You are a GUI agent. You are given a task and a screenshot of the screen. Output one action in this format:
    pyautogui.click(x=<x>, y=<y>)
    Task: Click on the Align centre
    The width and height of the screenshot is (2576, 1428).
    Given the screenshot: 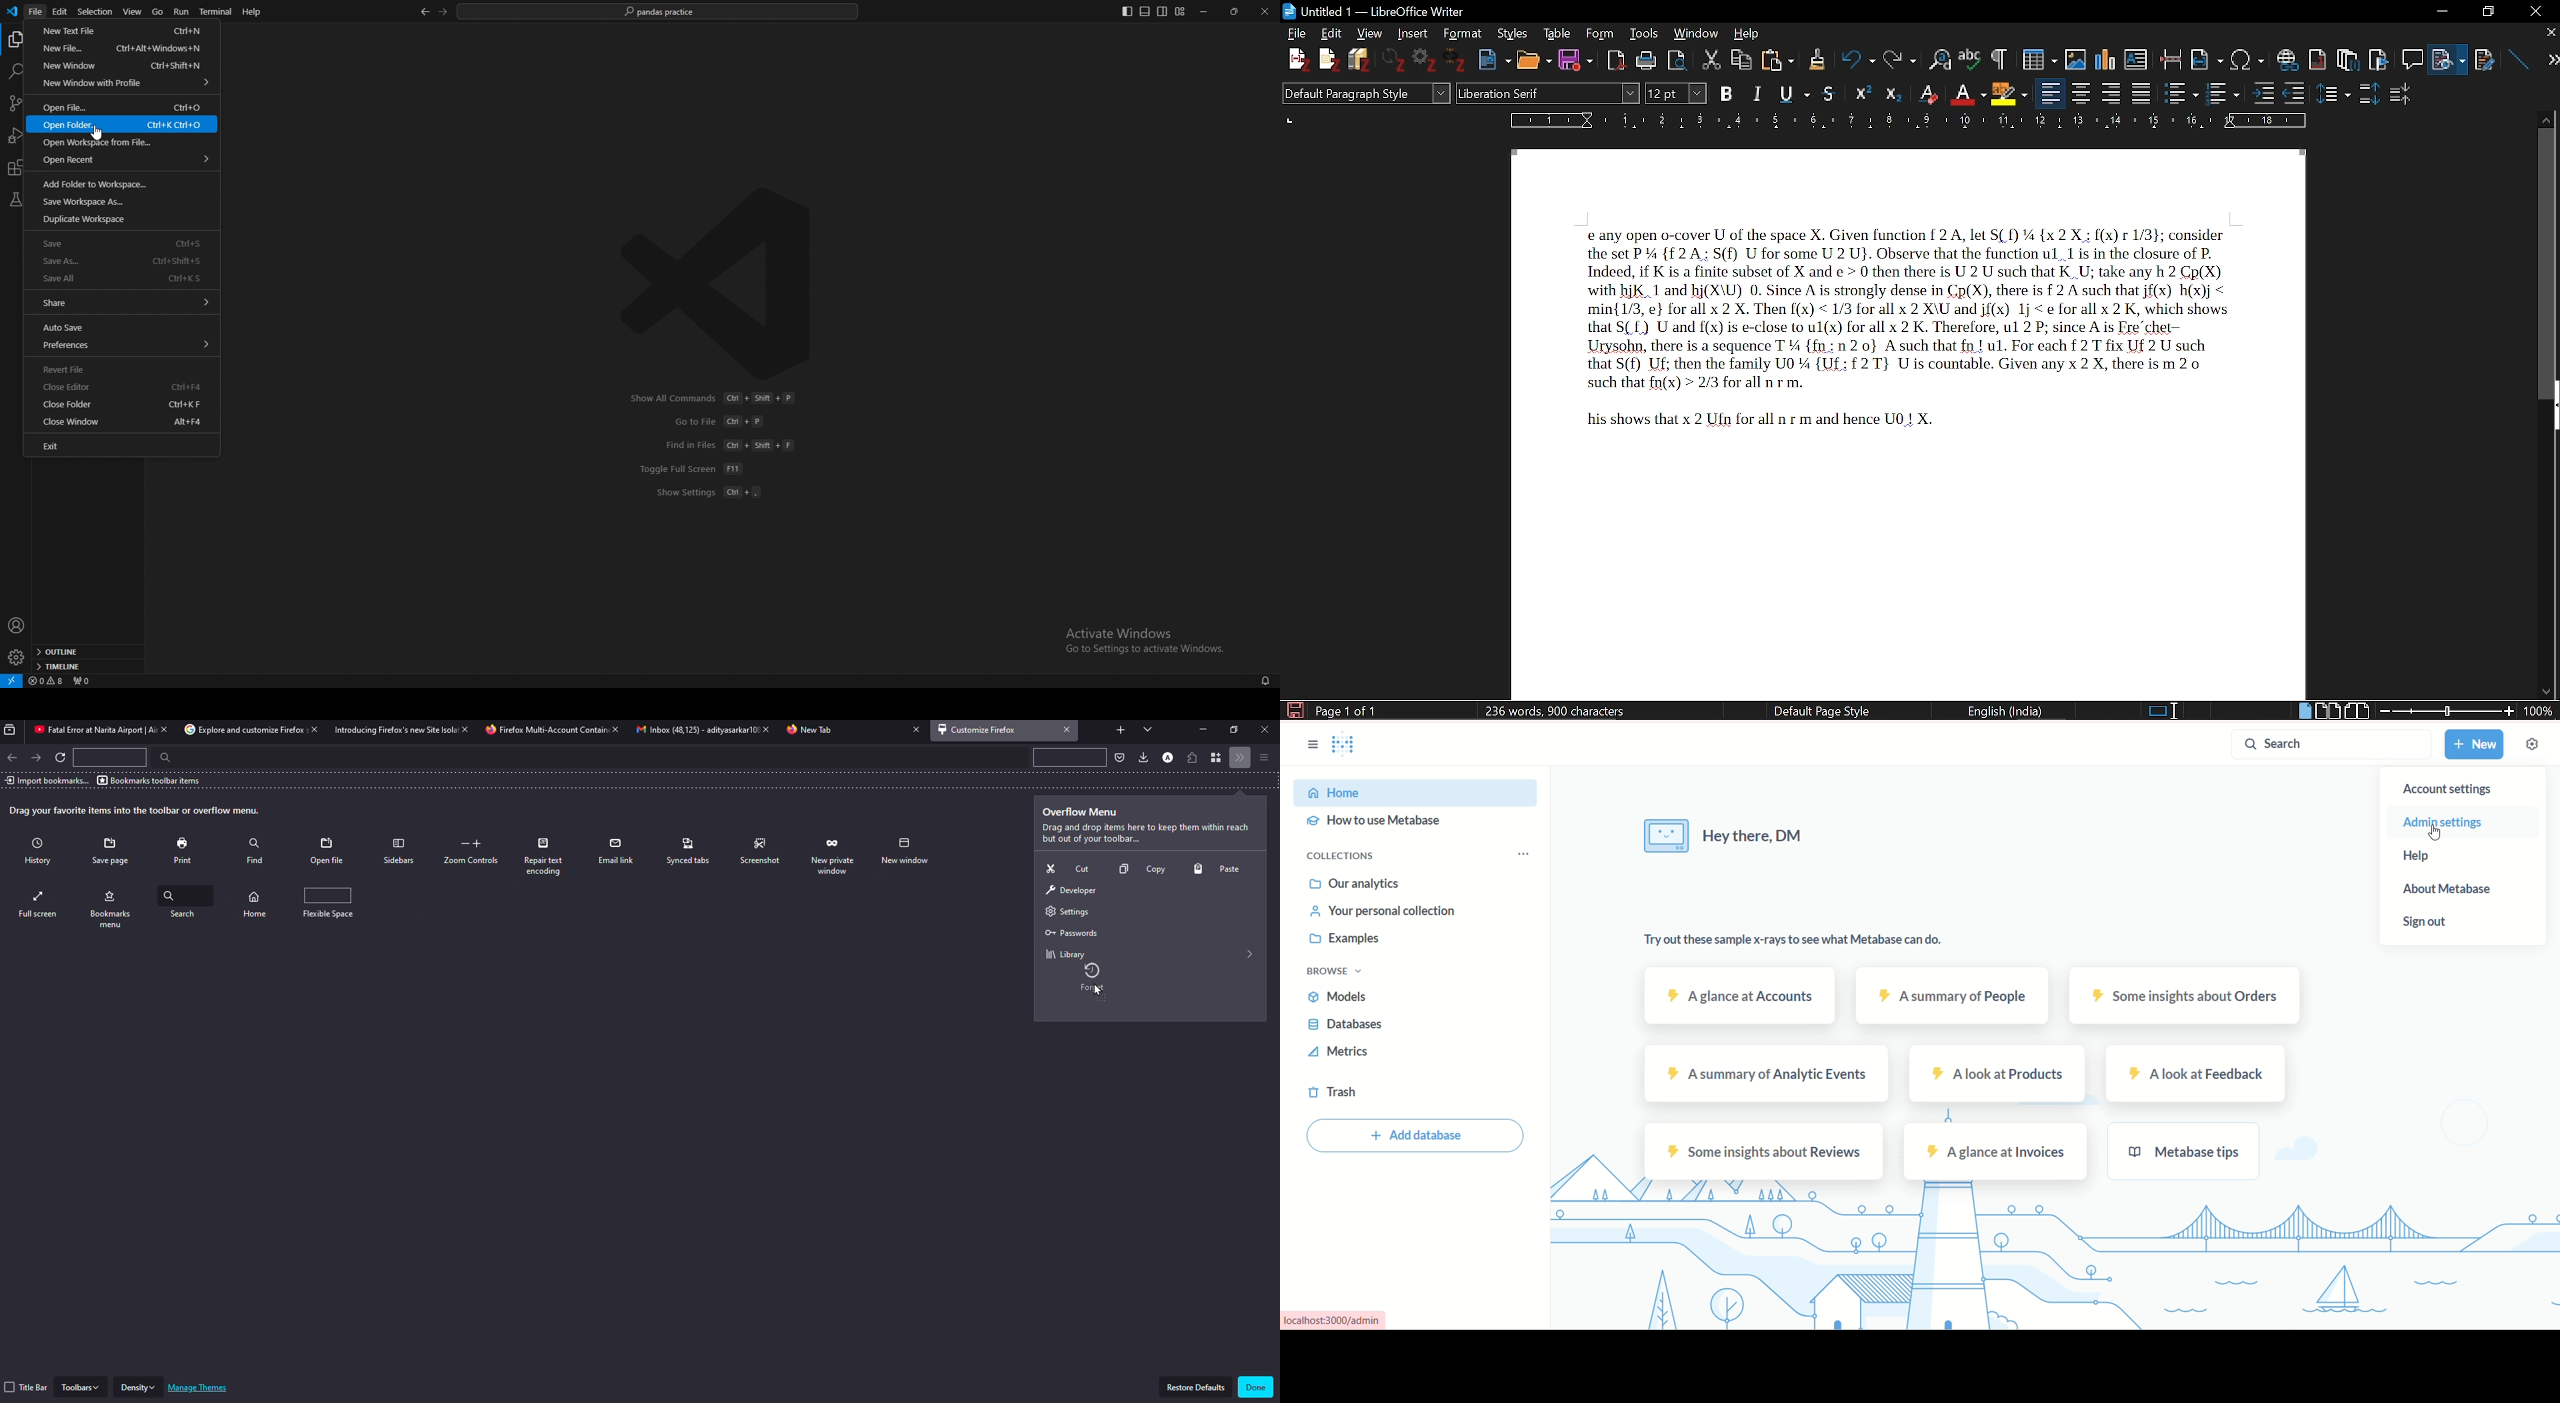 What is the action you would take?
    pyautogui.click(x=2083, y=92)
    